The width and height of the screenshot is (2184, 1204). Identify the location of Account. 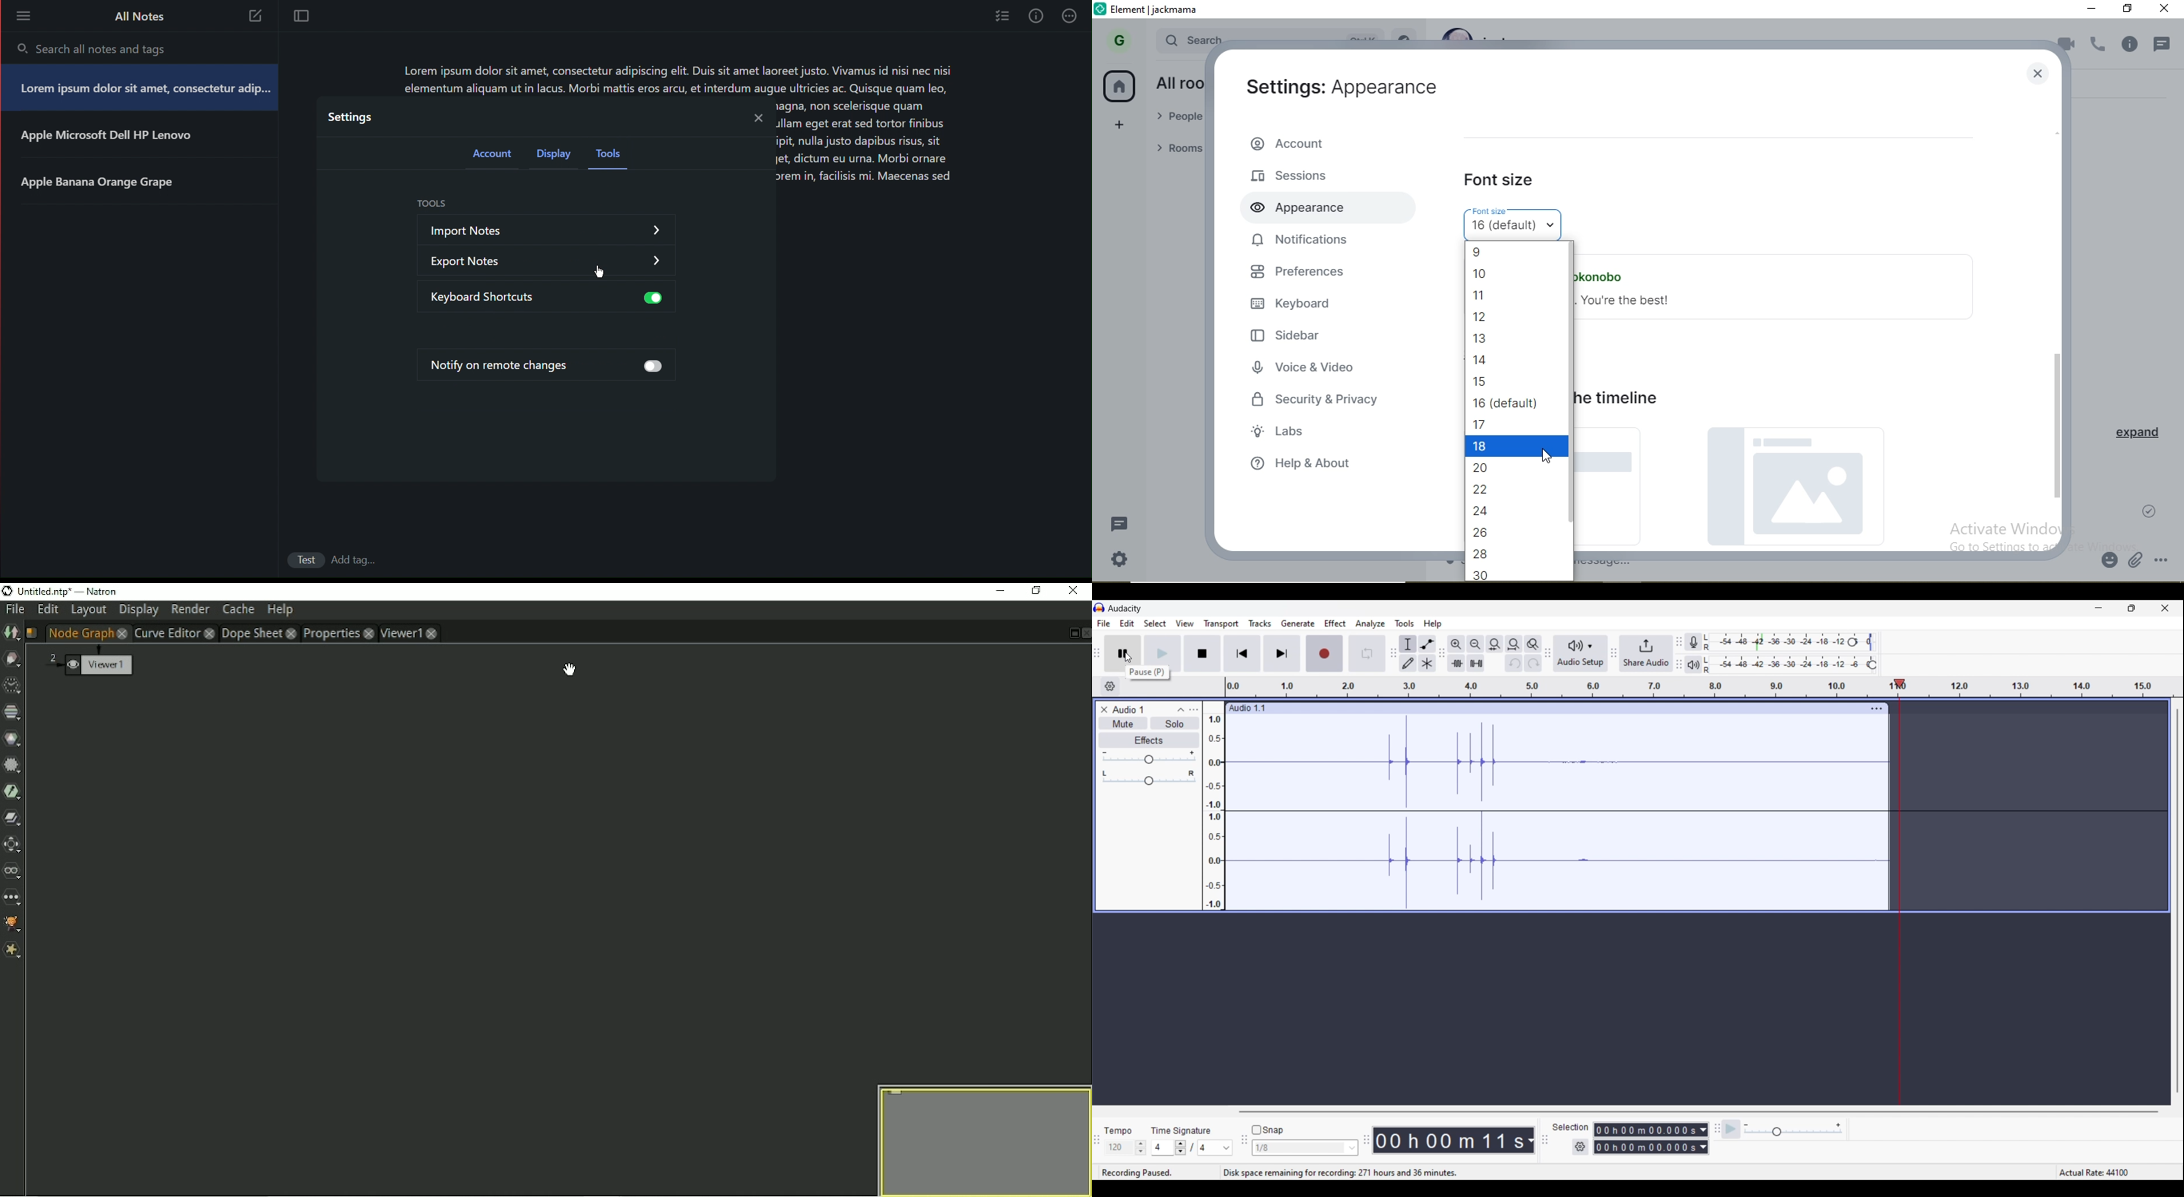
(490, 154).